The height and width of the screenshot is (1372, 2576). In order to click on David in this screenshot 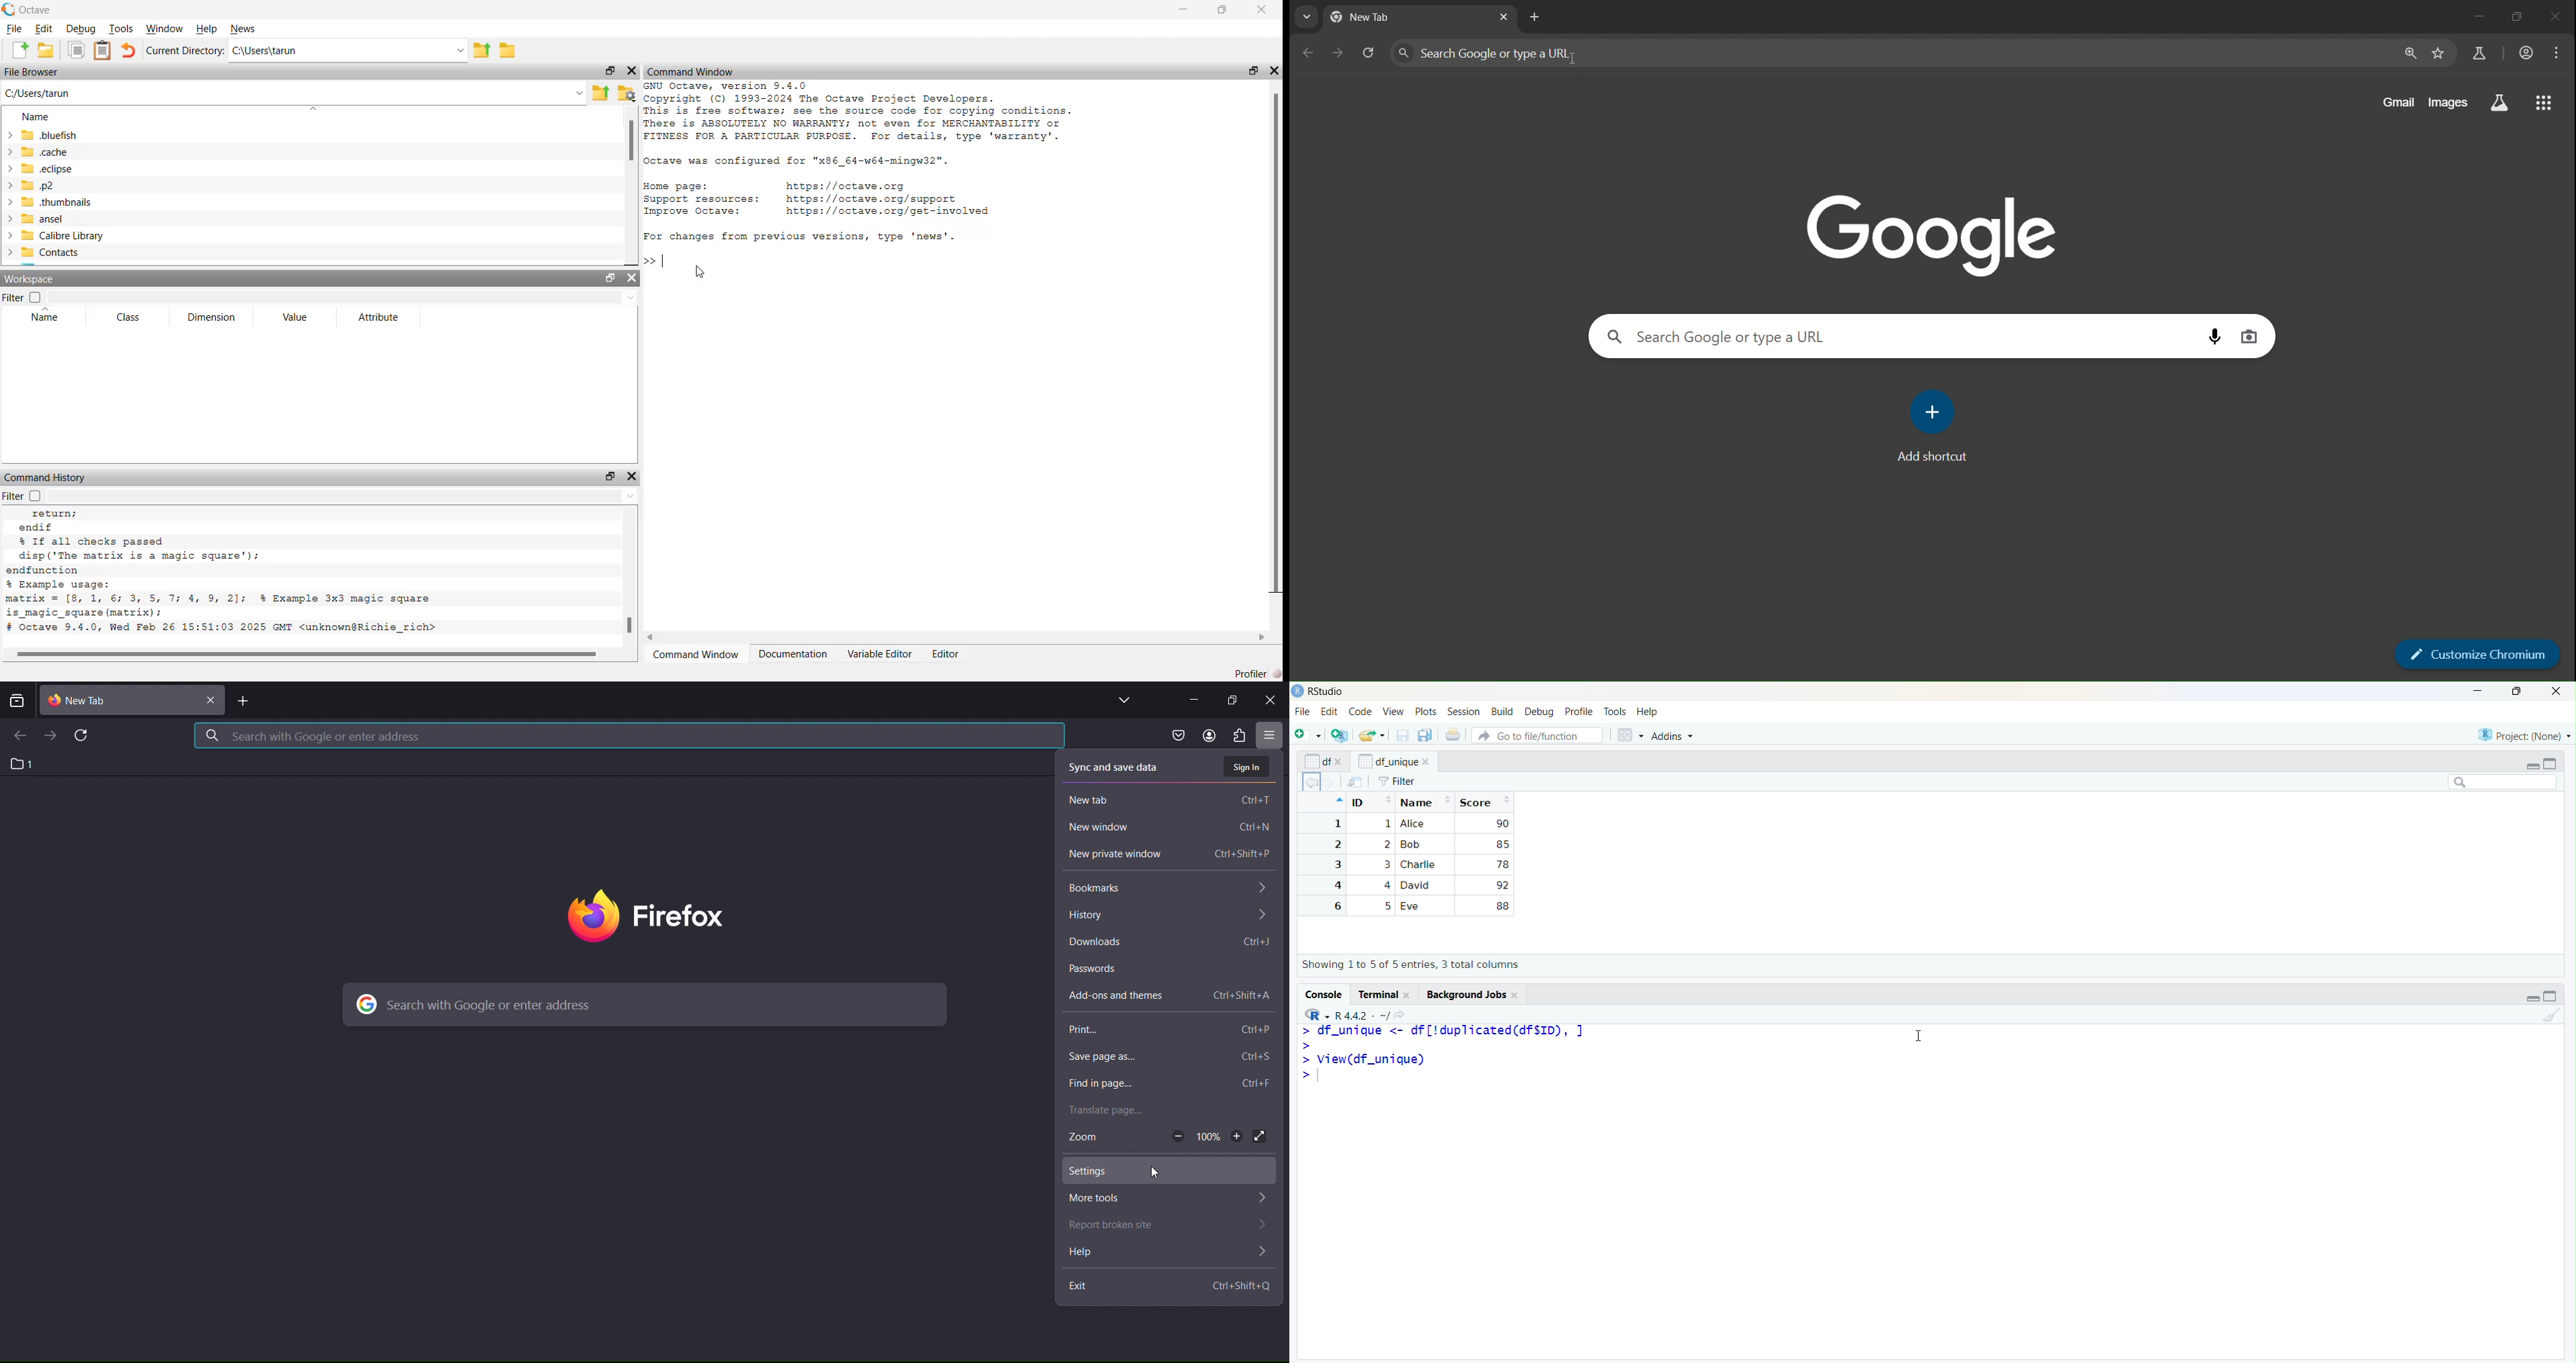, I will do `click(1417, 884)`.